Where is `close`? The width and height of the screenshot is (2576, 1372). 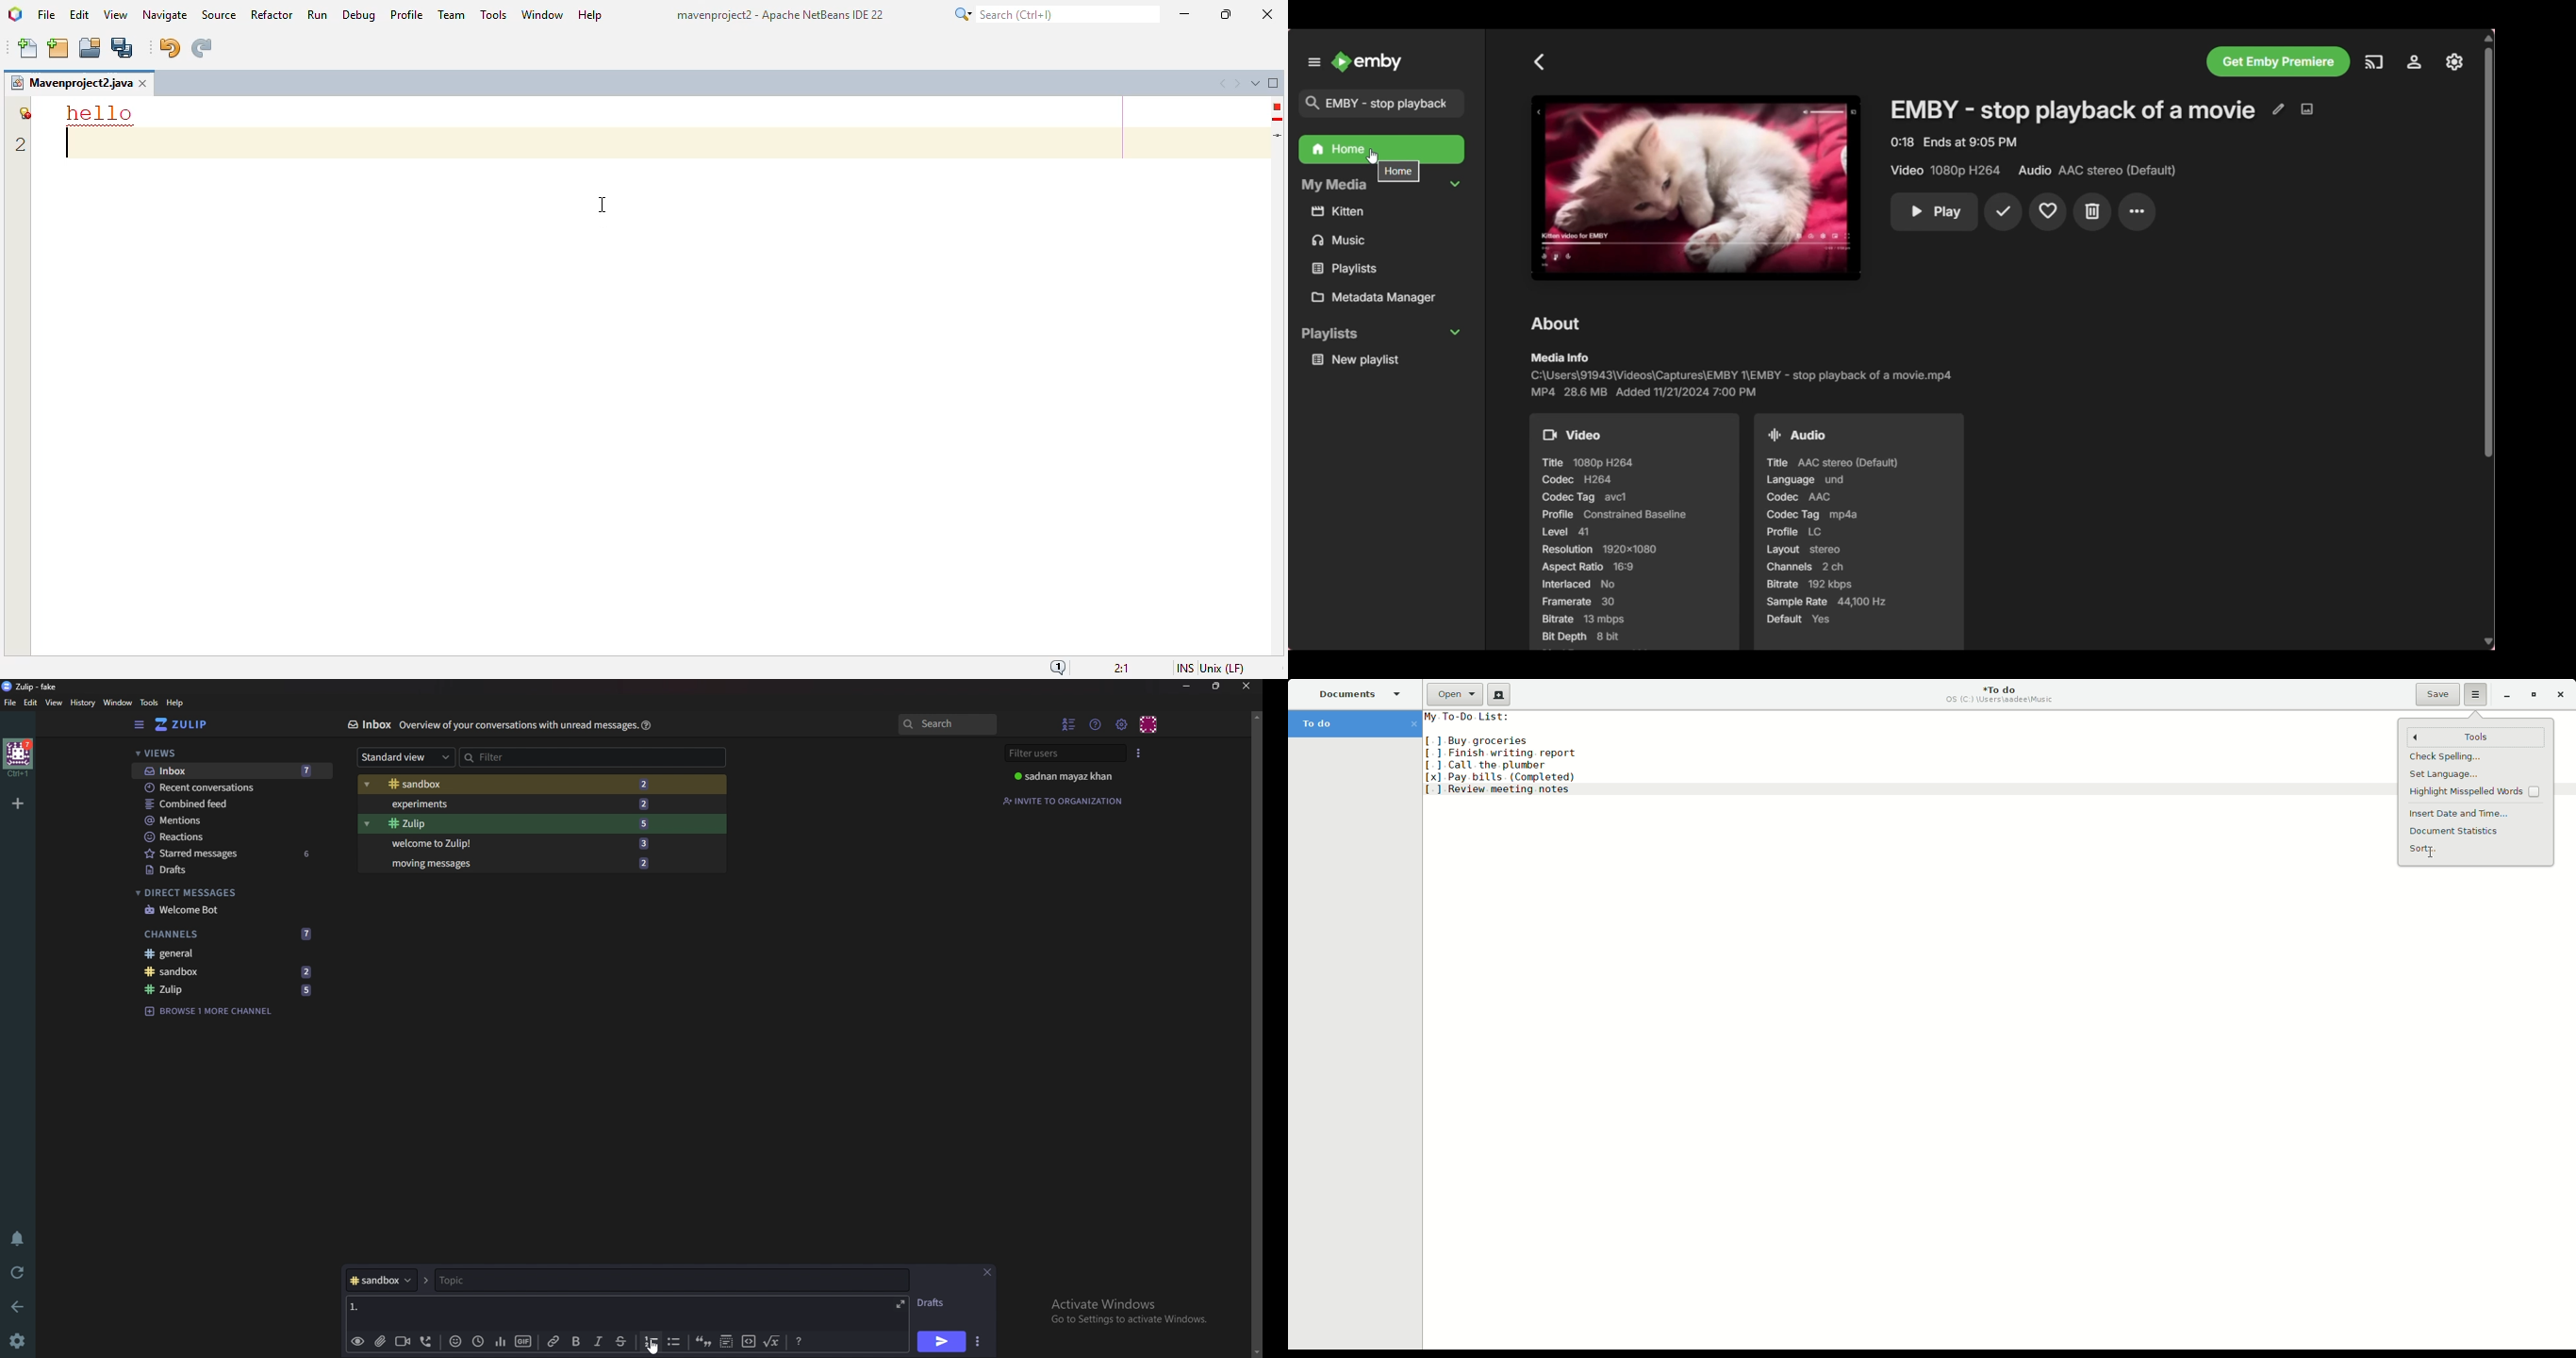 close is located at coordinates (1247, 686).